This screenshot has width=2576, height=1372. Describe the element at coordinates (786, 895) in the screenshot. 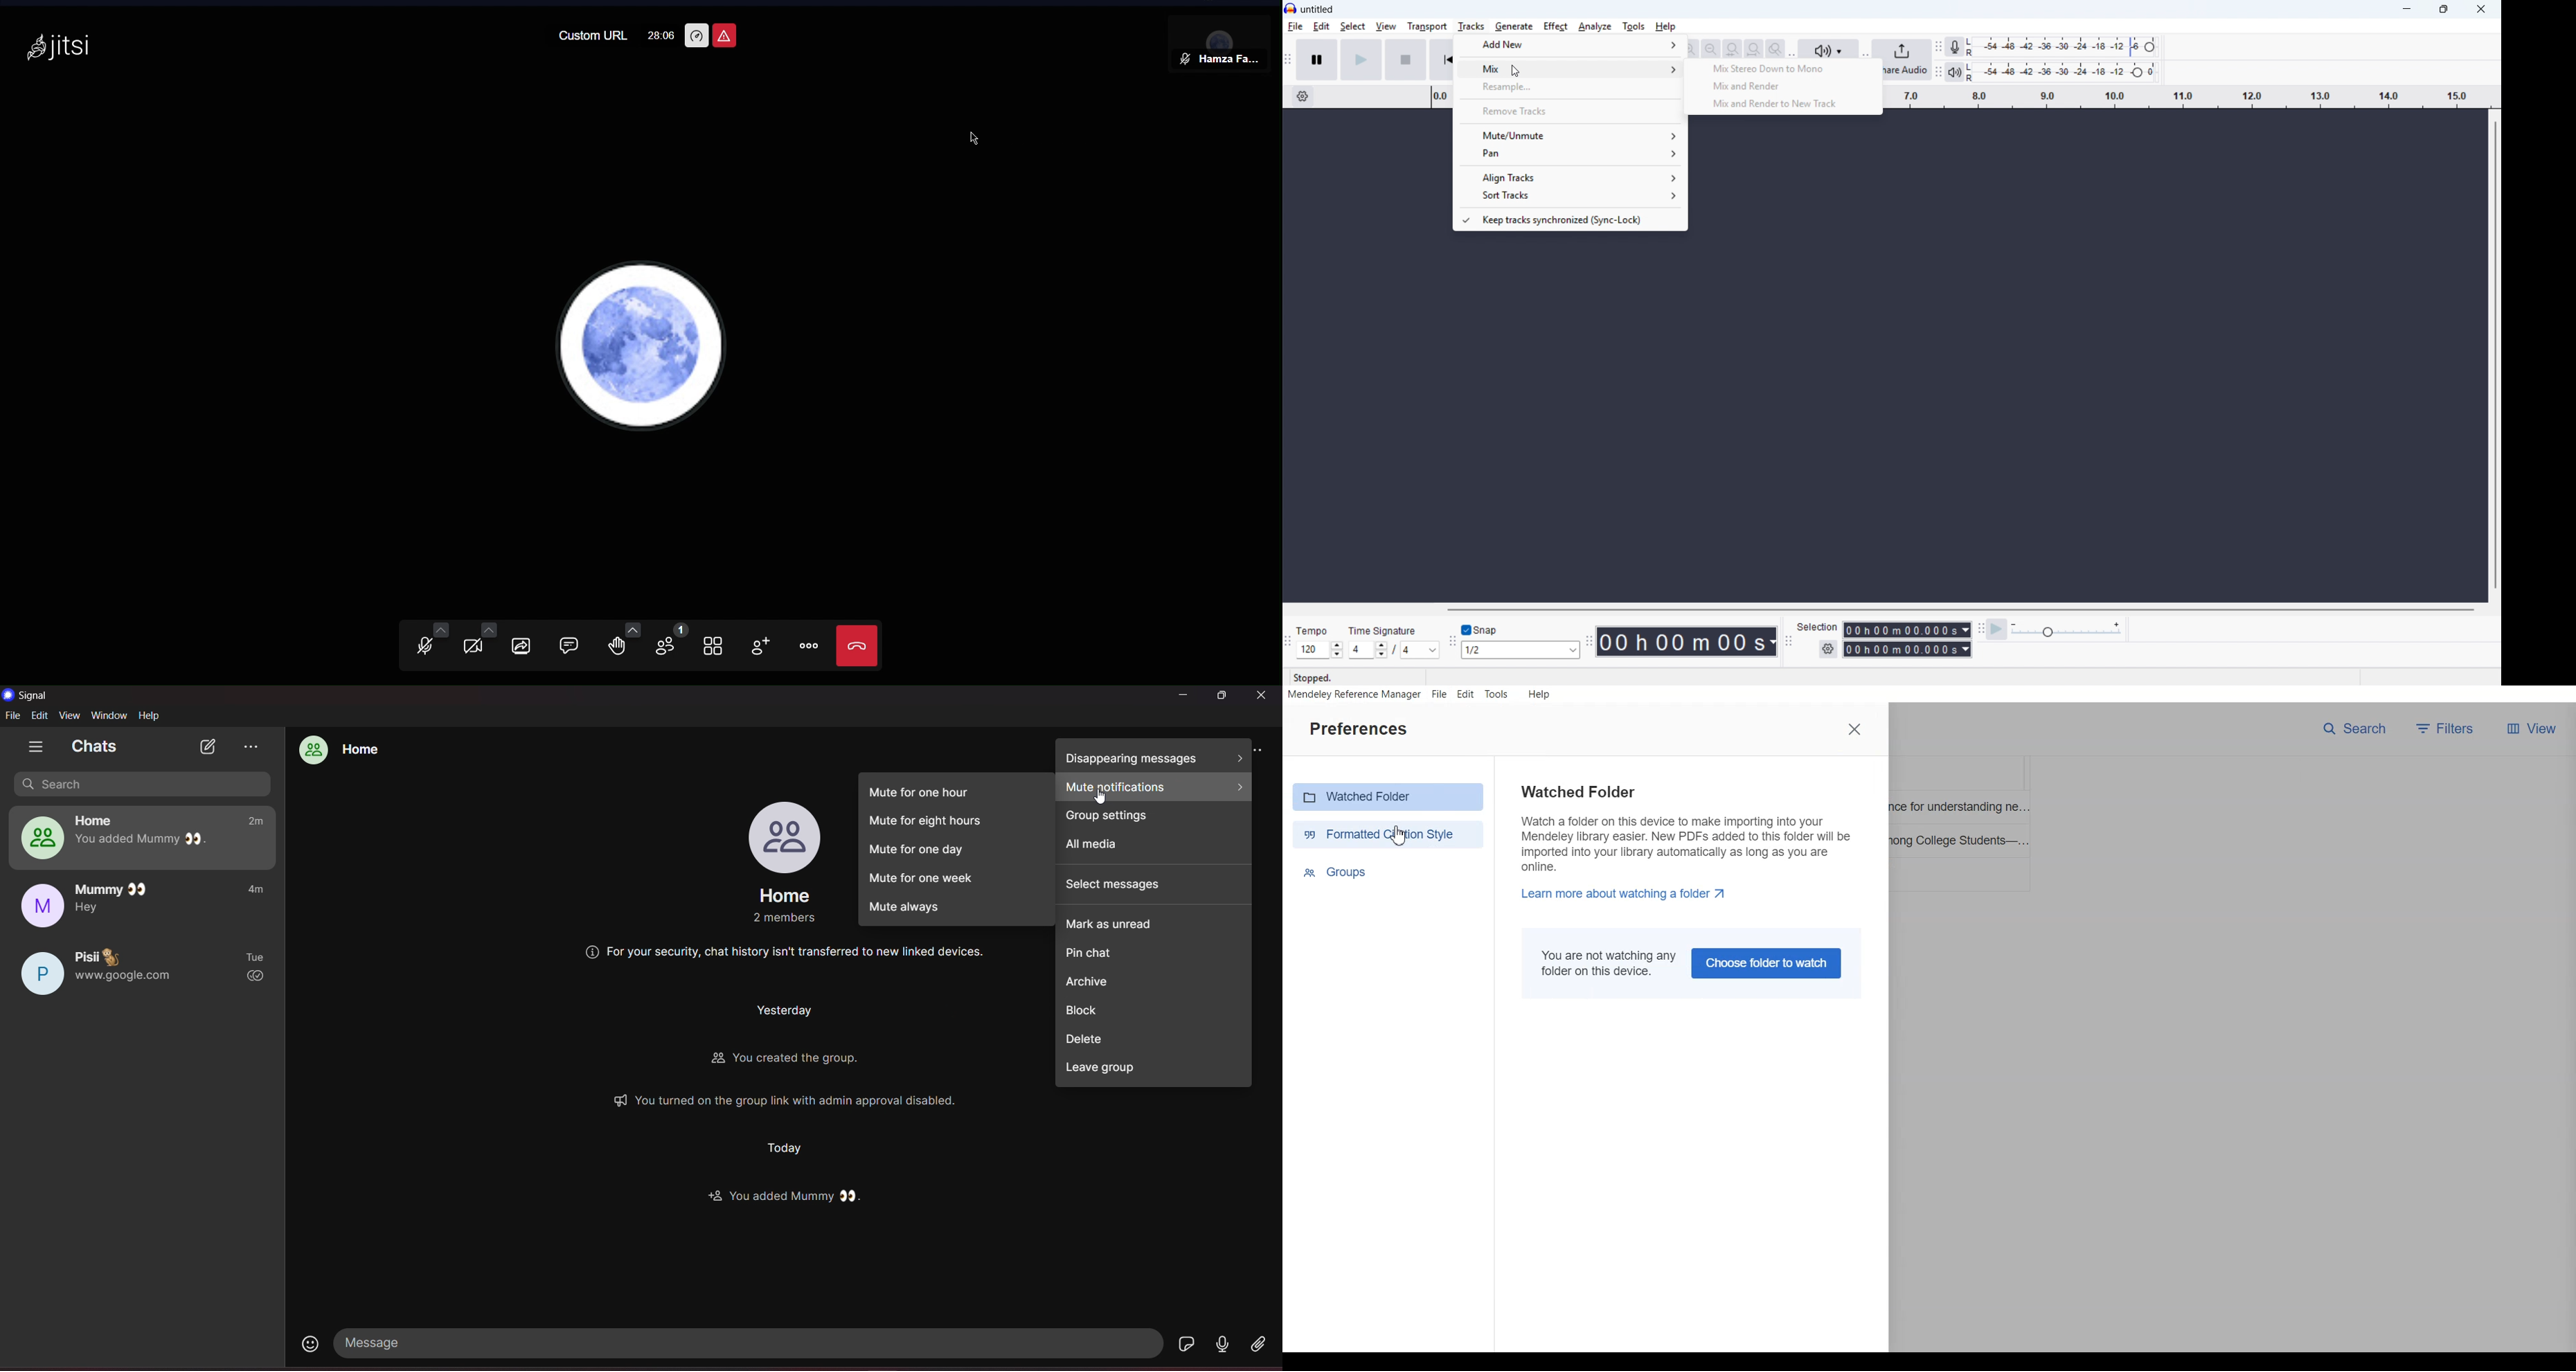

I see `group name` at that location.